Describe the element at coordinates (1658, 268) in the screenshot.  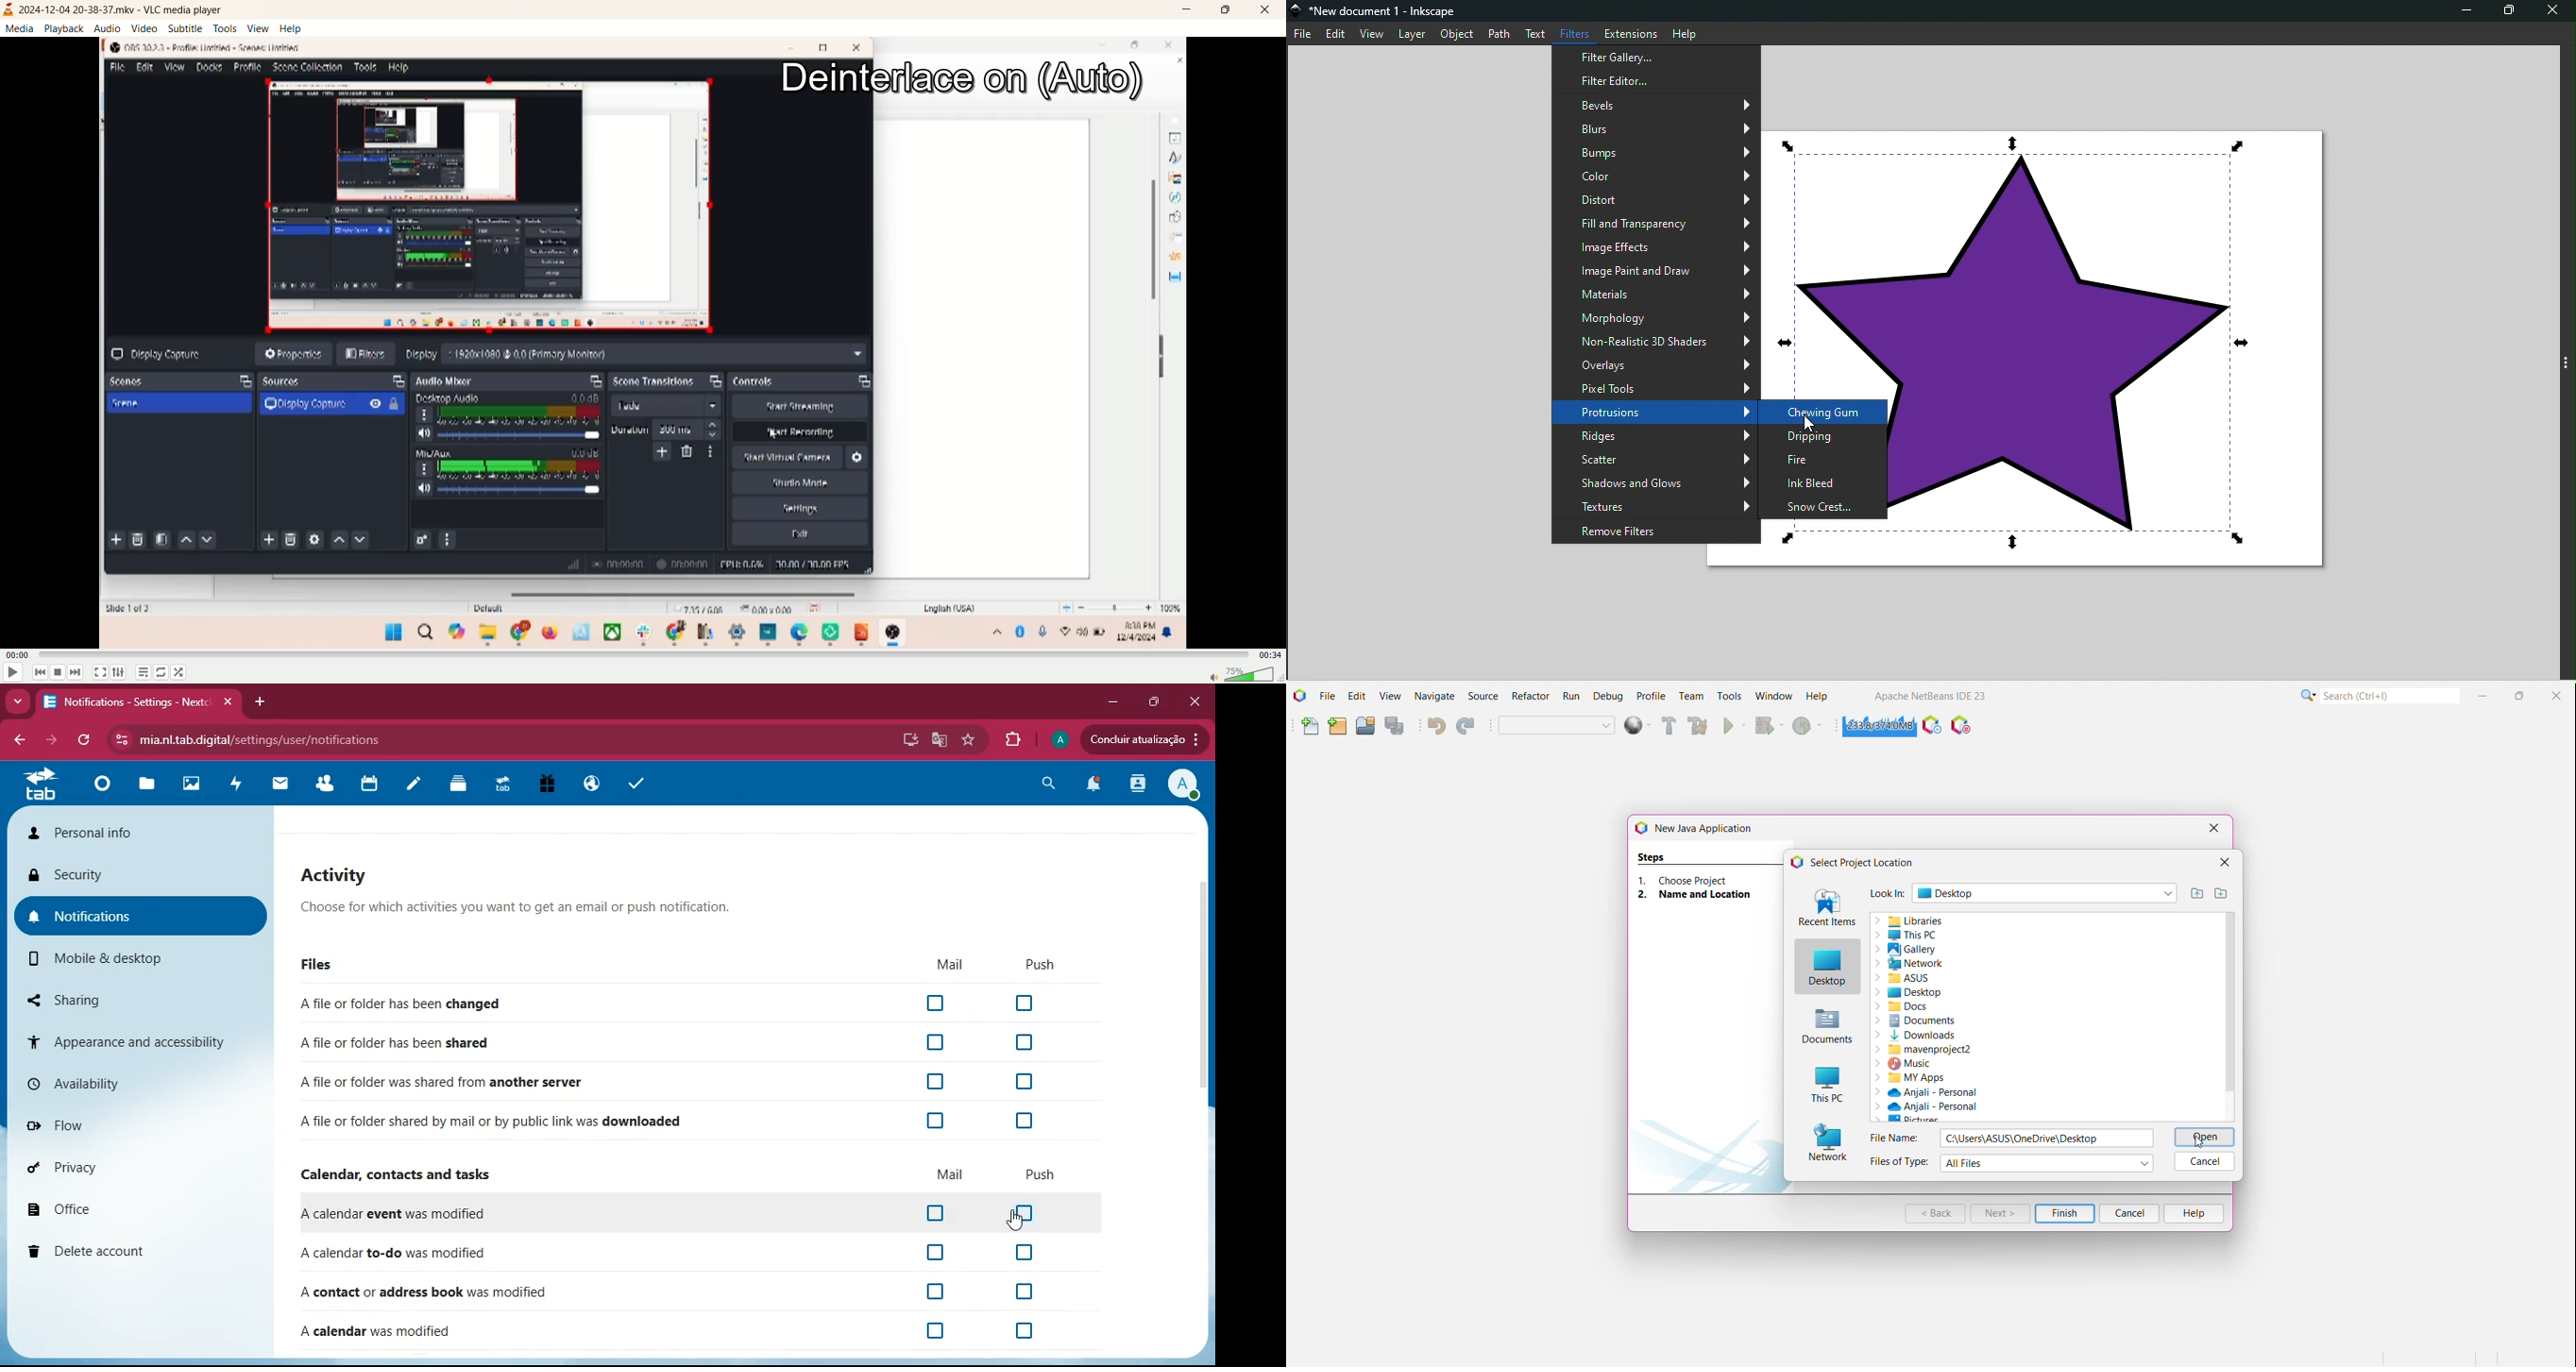
I see `Image paint and draw` at that location.